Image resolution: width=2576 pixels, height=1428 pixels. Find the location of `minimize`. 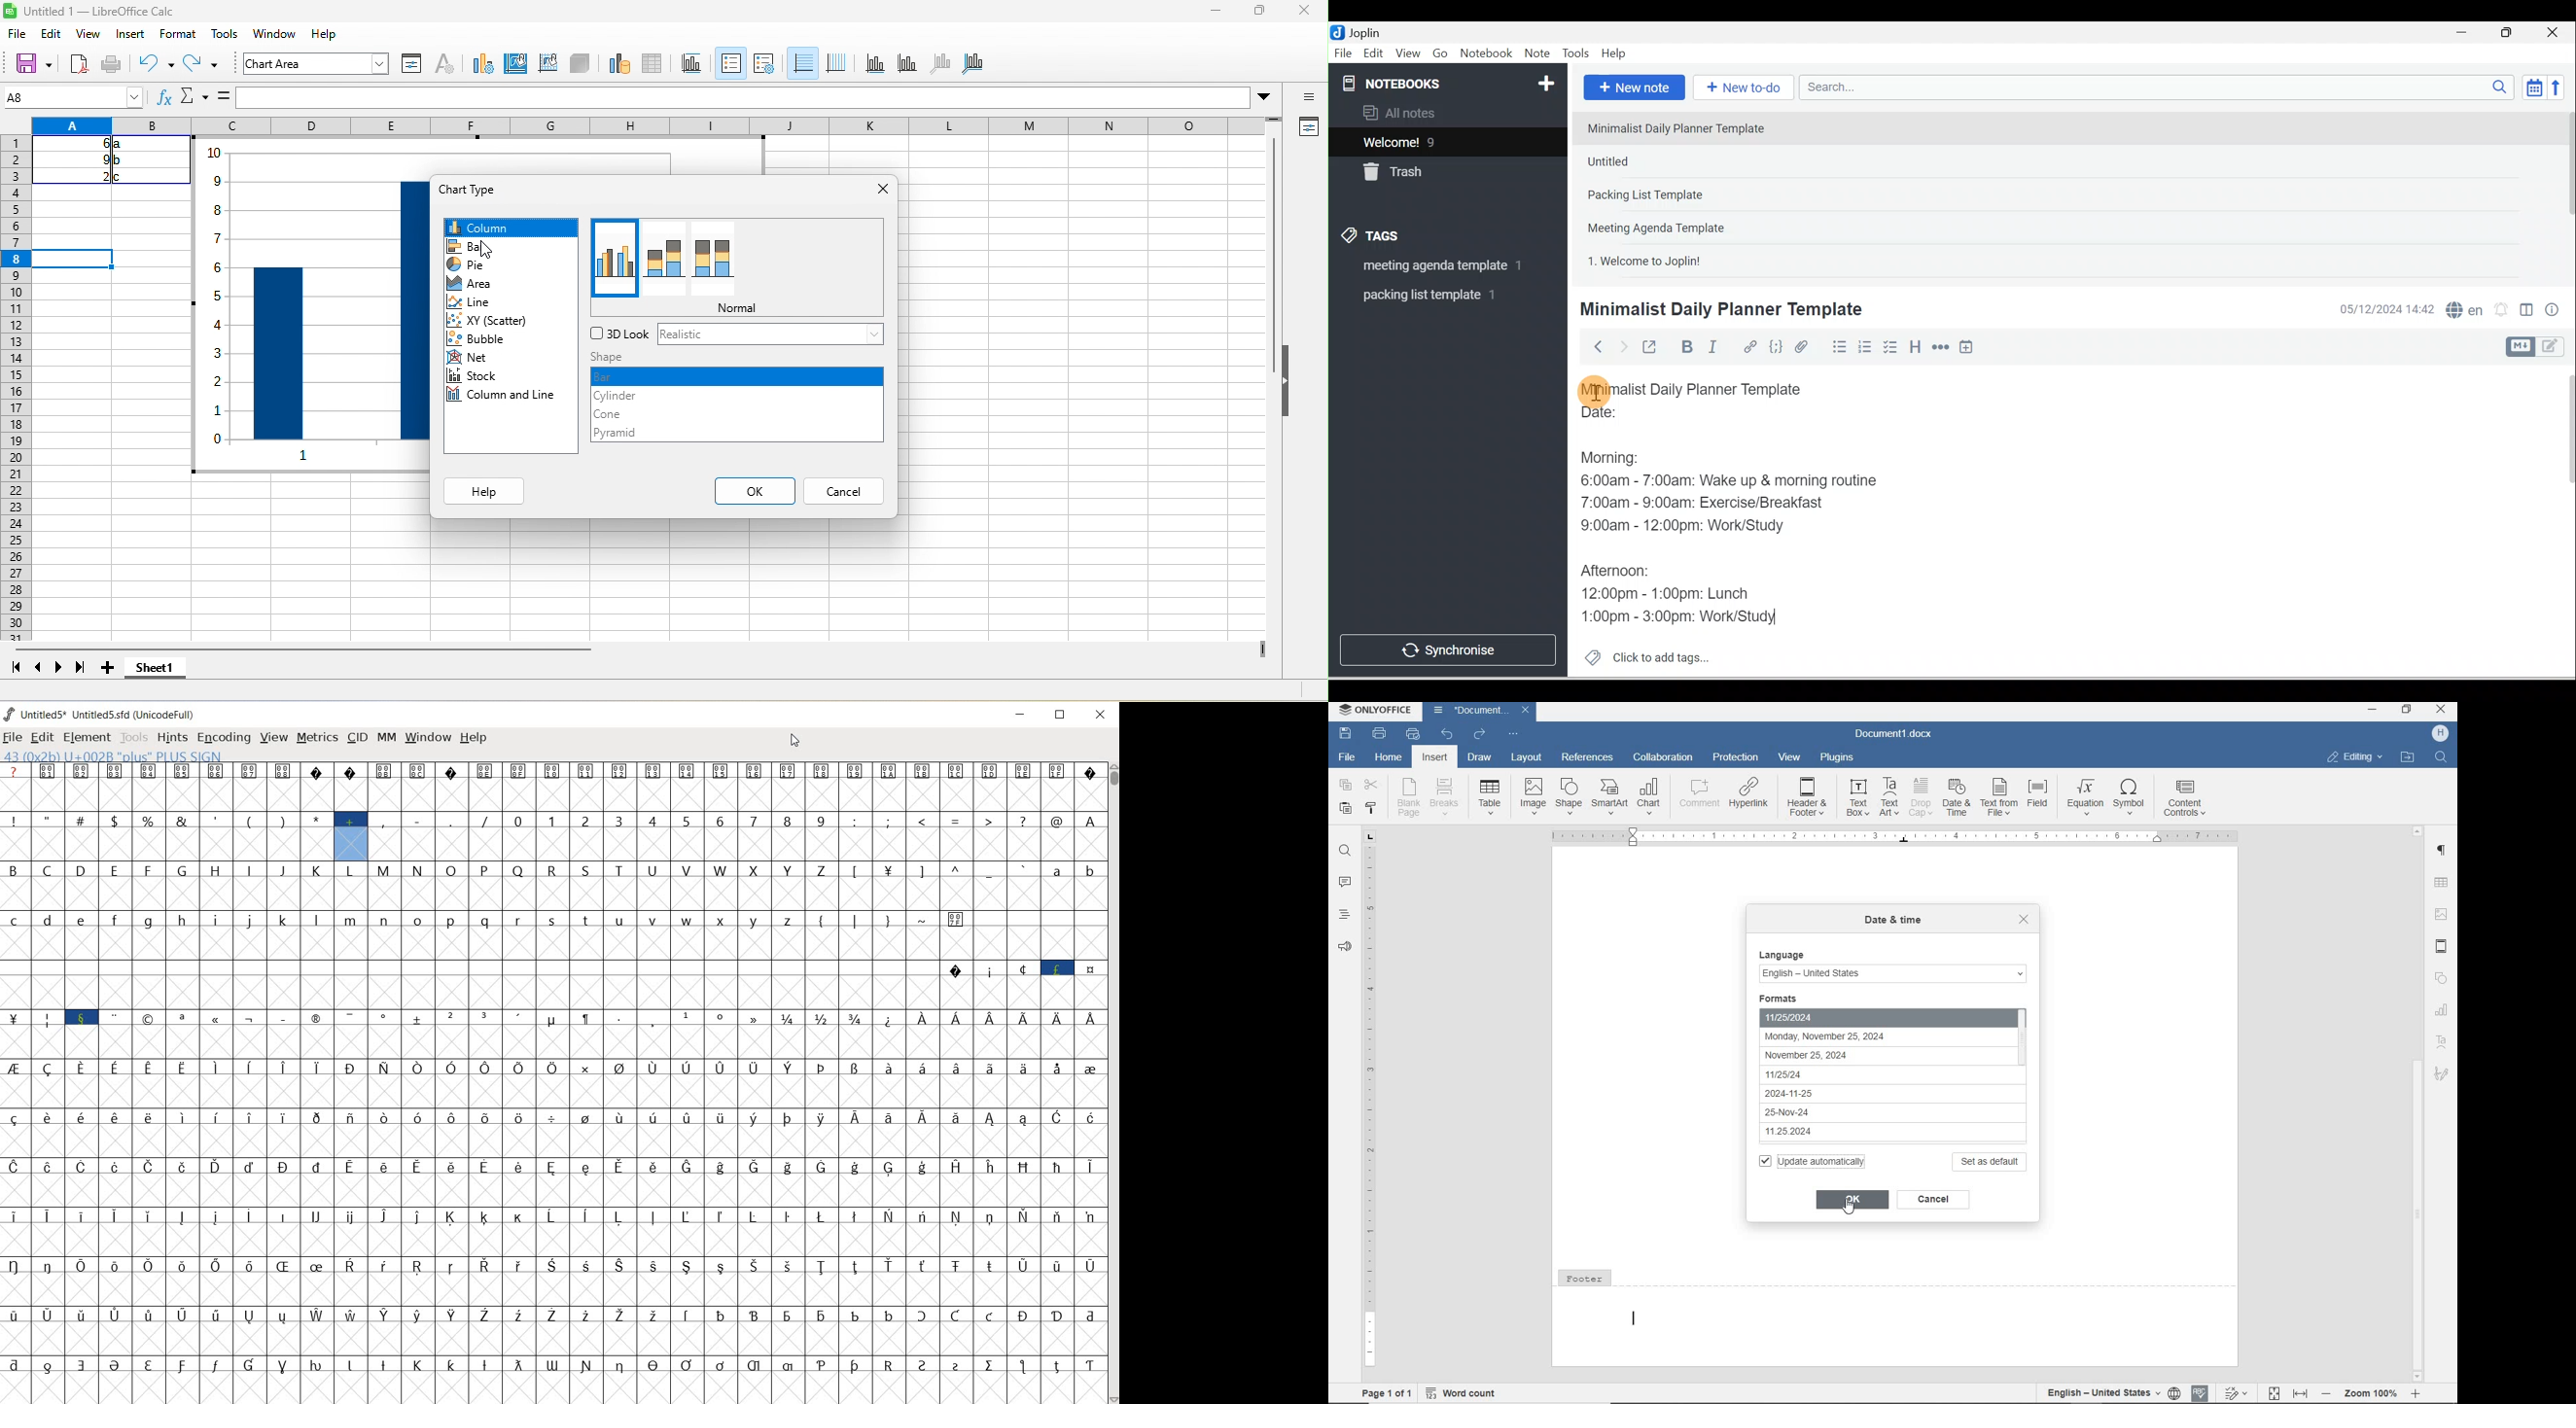

minimize is located at coordinates (1215, 12).